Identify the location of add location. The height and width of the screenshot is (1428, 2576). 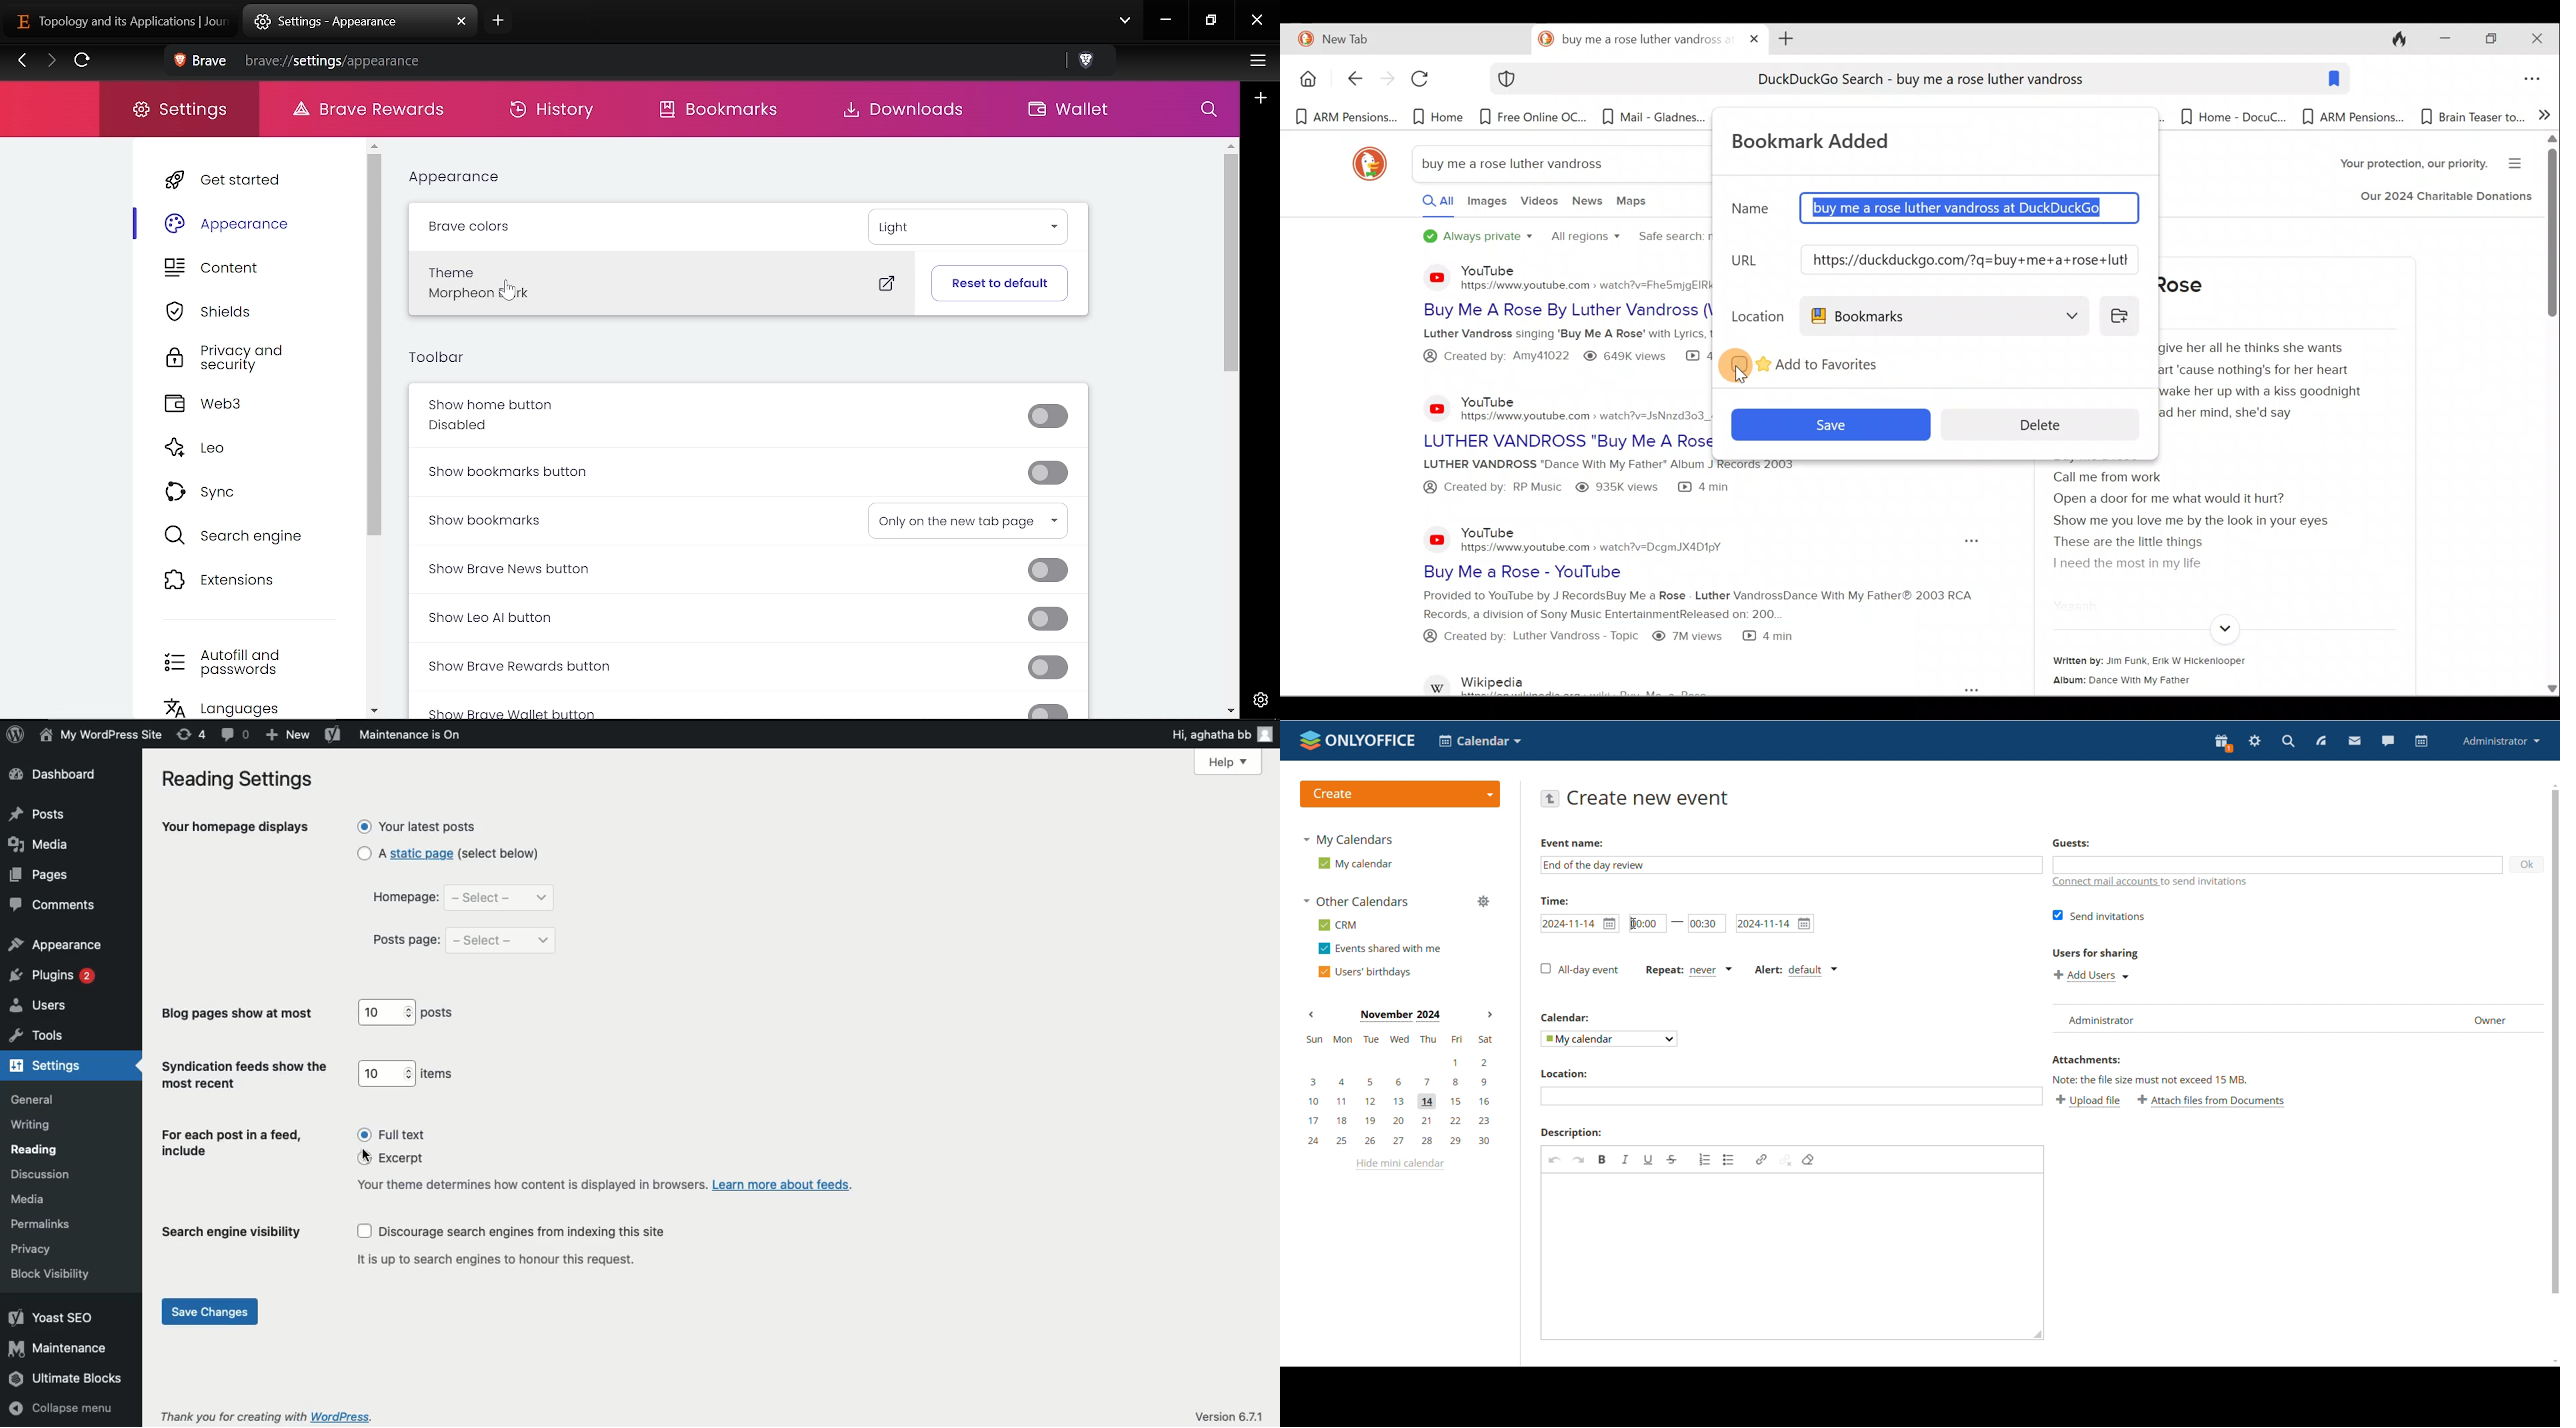
(1791, 1096).